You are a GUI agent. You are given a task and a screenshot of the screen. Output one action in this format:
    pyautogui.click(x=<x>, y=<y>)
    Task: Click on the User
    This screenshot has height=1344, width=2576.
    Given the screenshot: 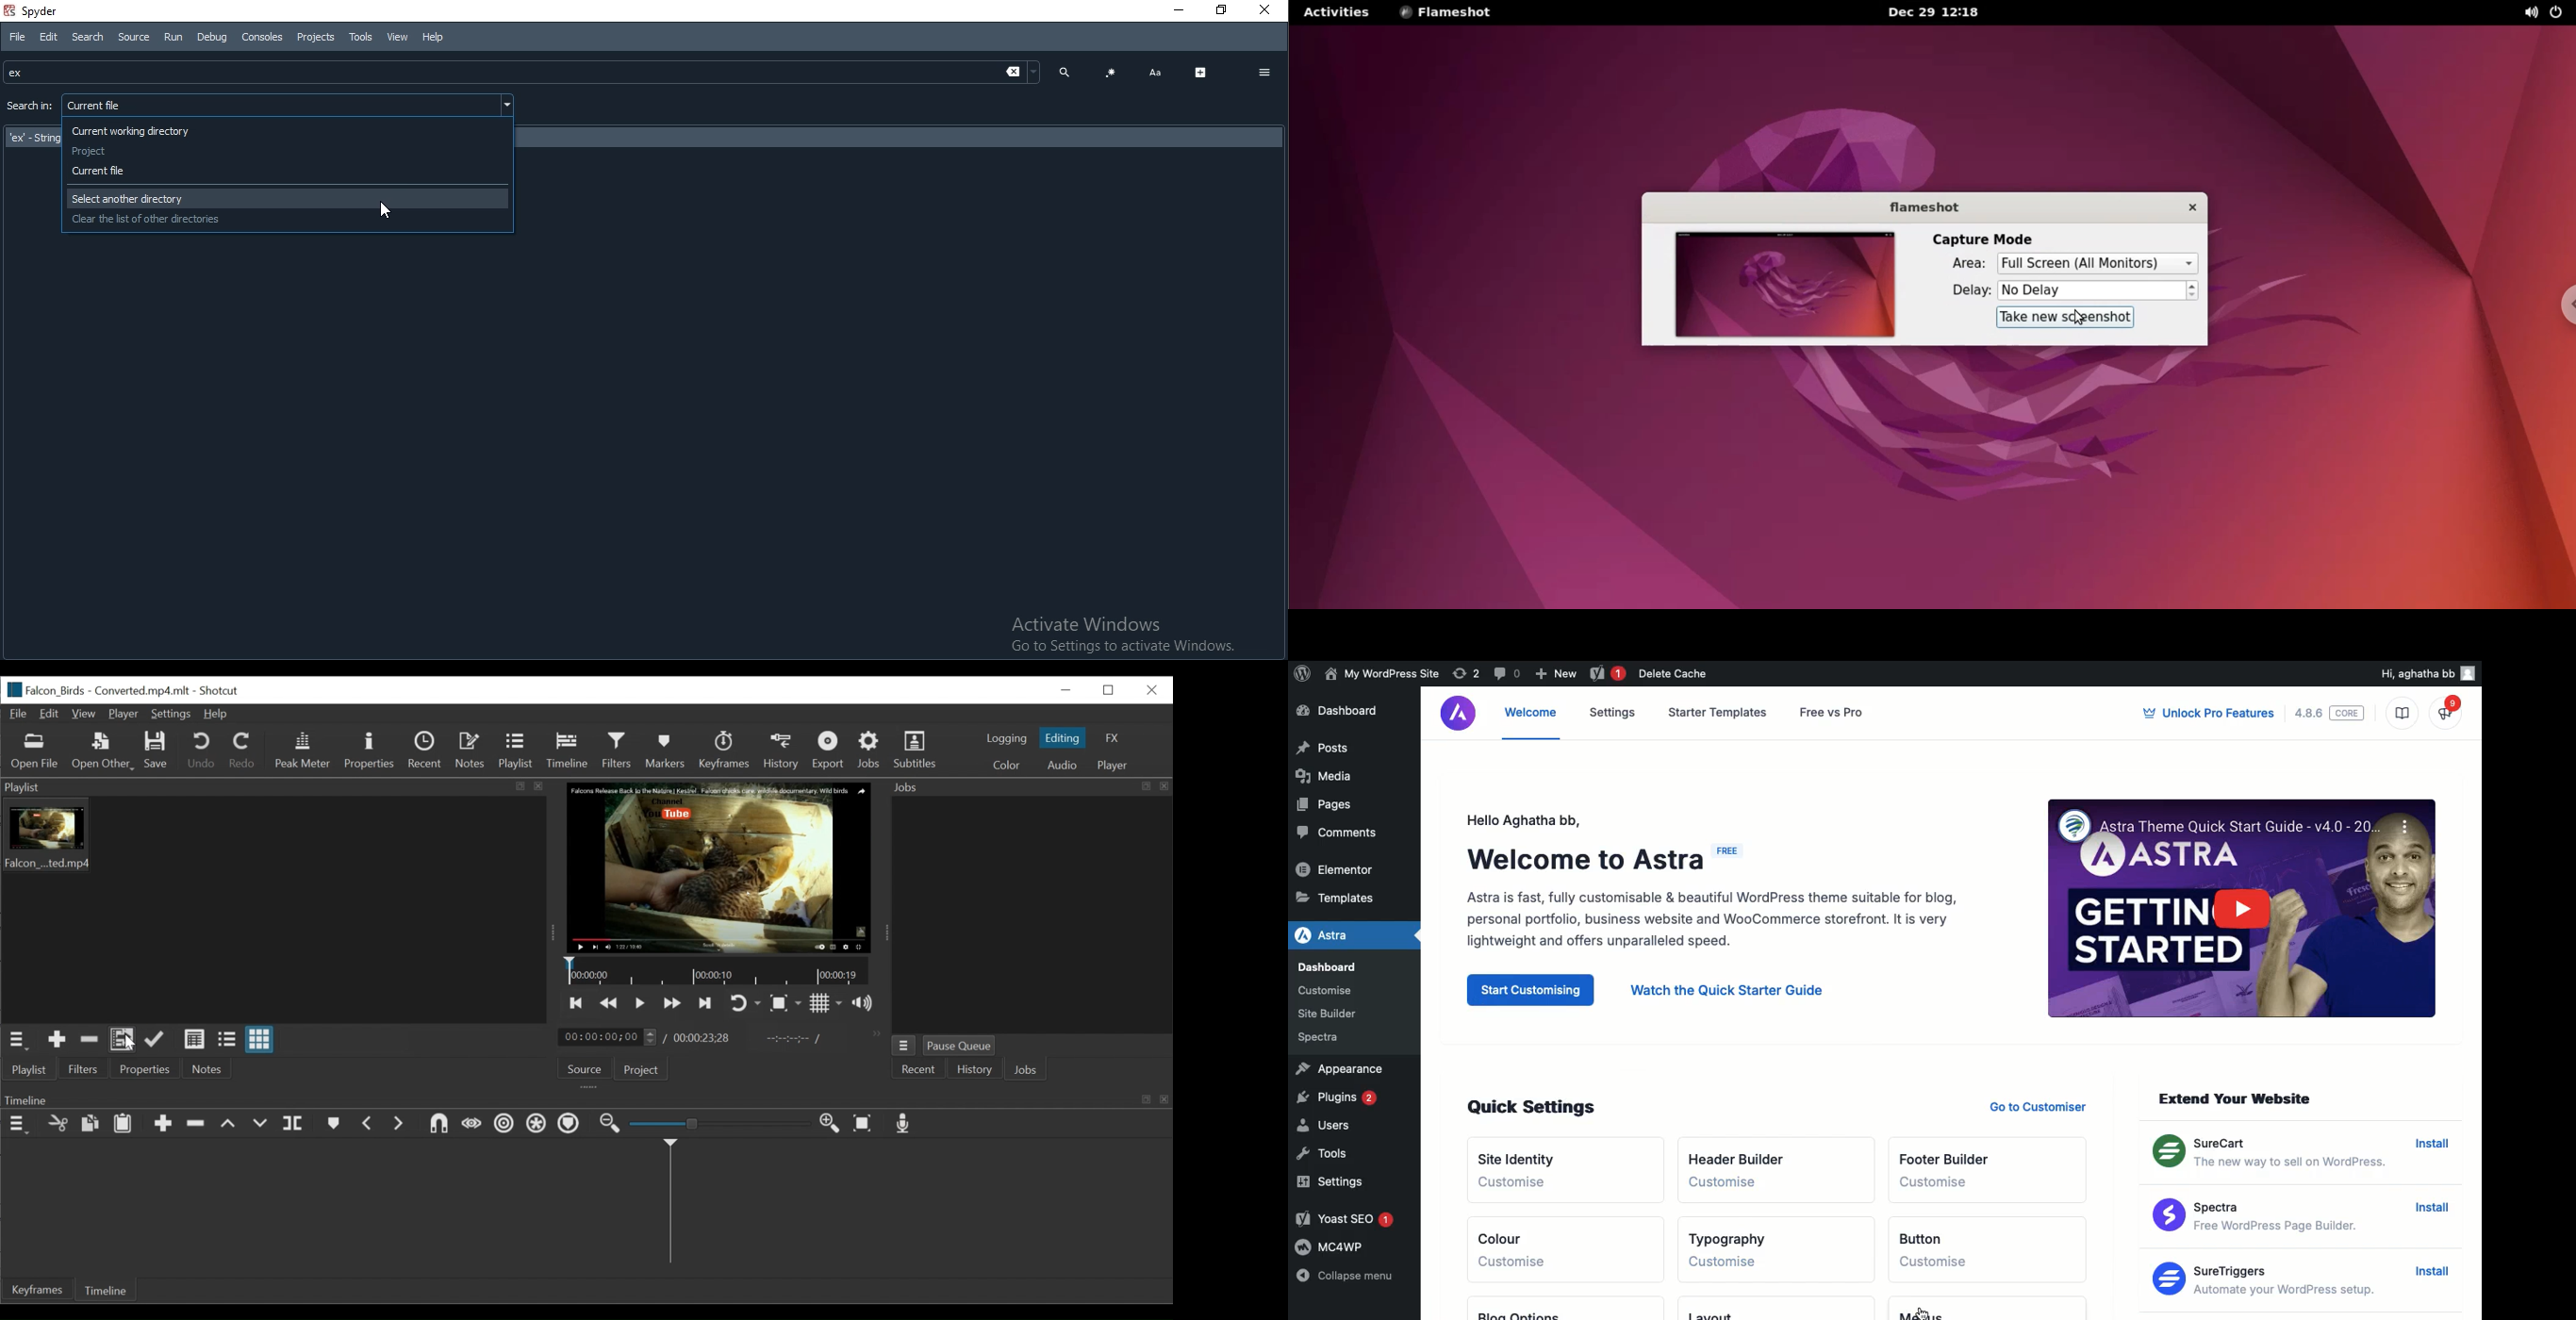 What is the action you would take?
    pyautogui.click(x=1383, y=675)
    